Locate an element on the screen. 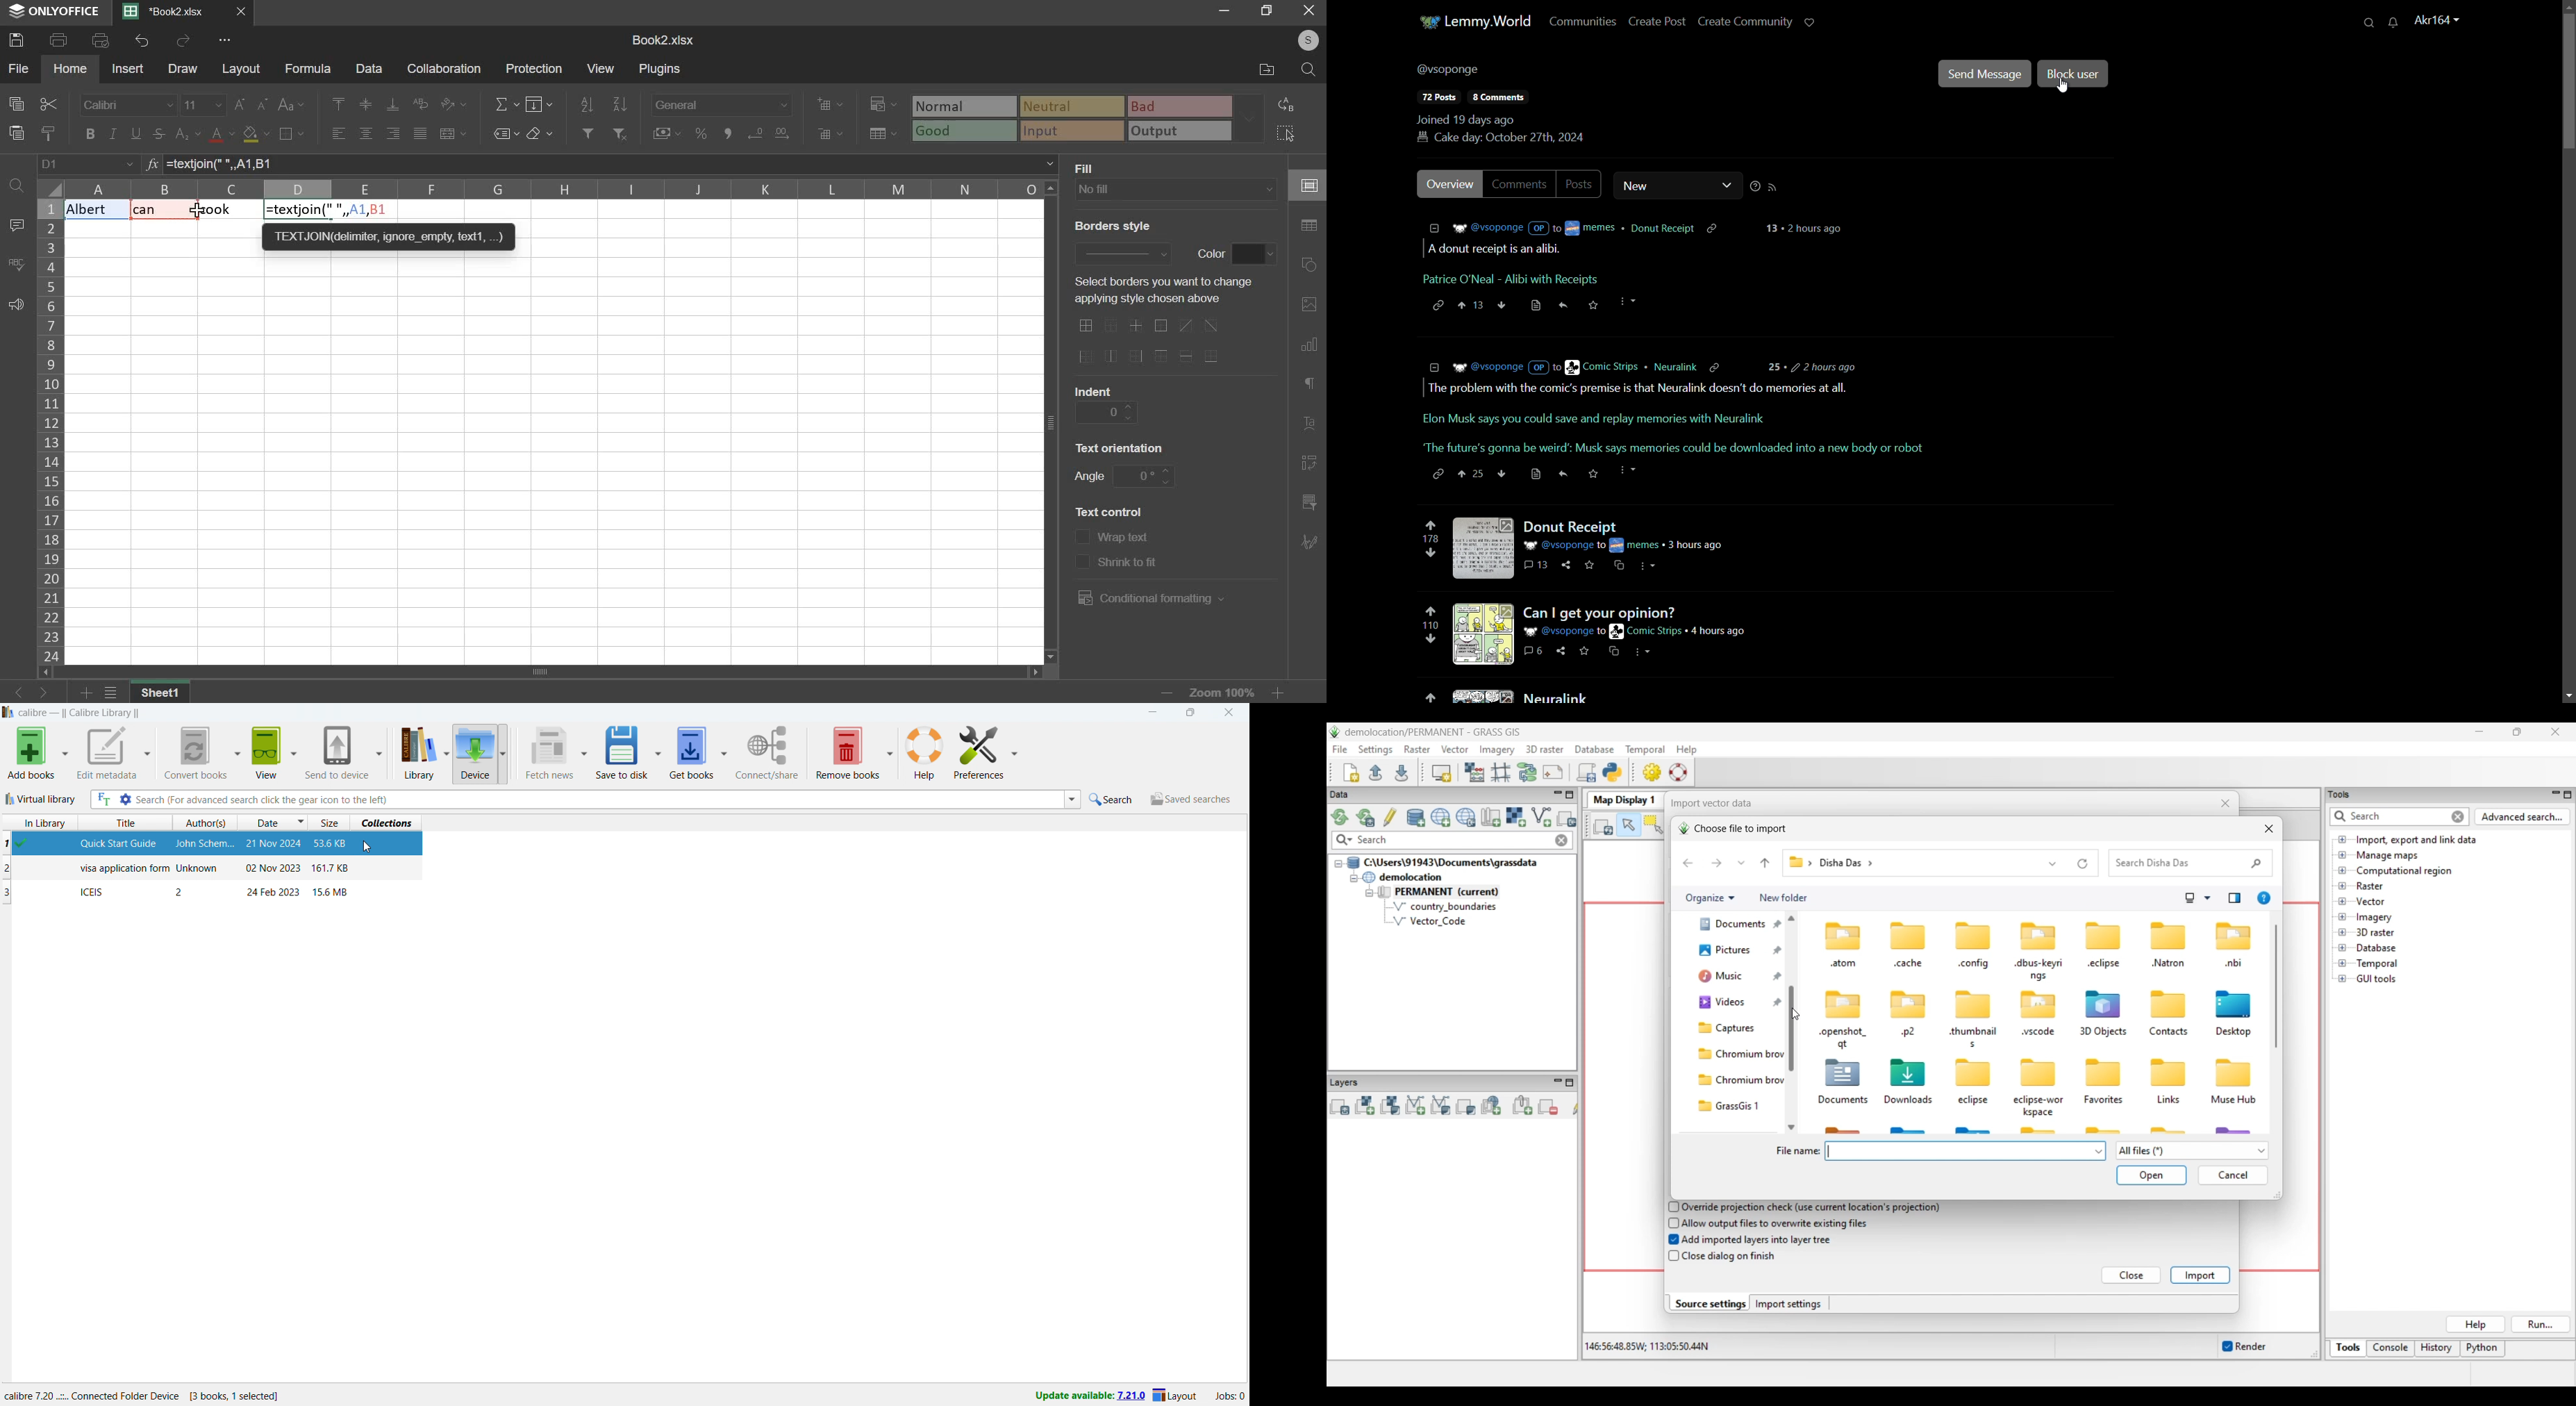 The height and width of the screenshot is (1428, 2576). zoom is located at coordinates (1220, 690).